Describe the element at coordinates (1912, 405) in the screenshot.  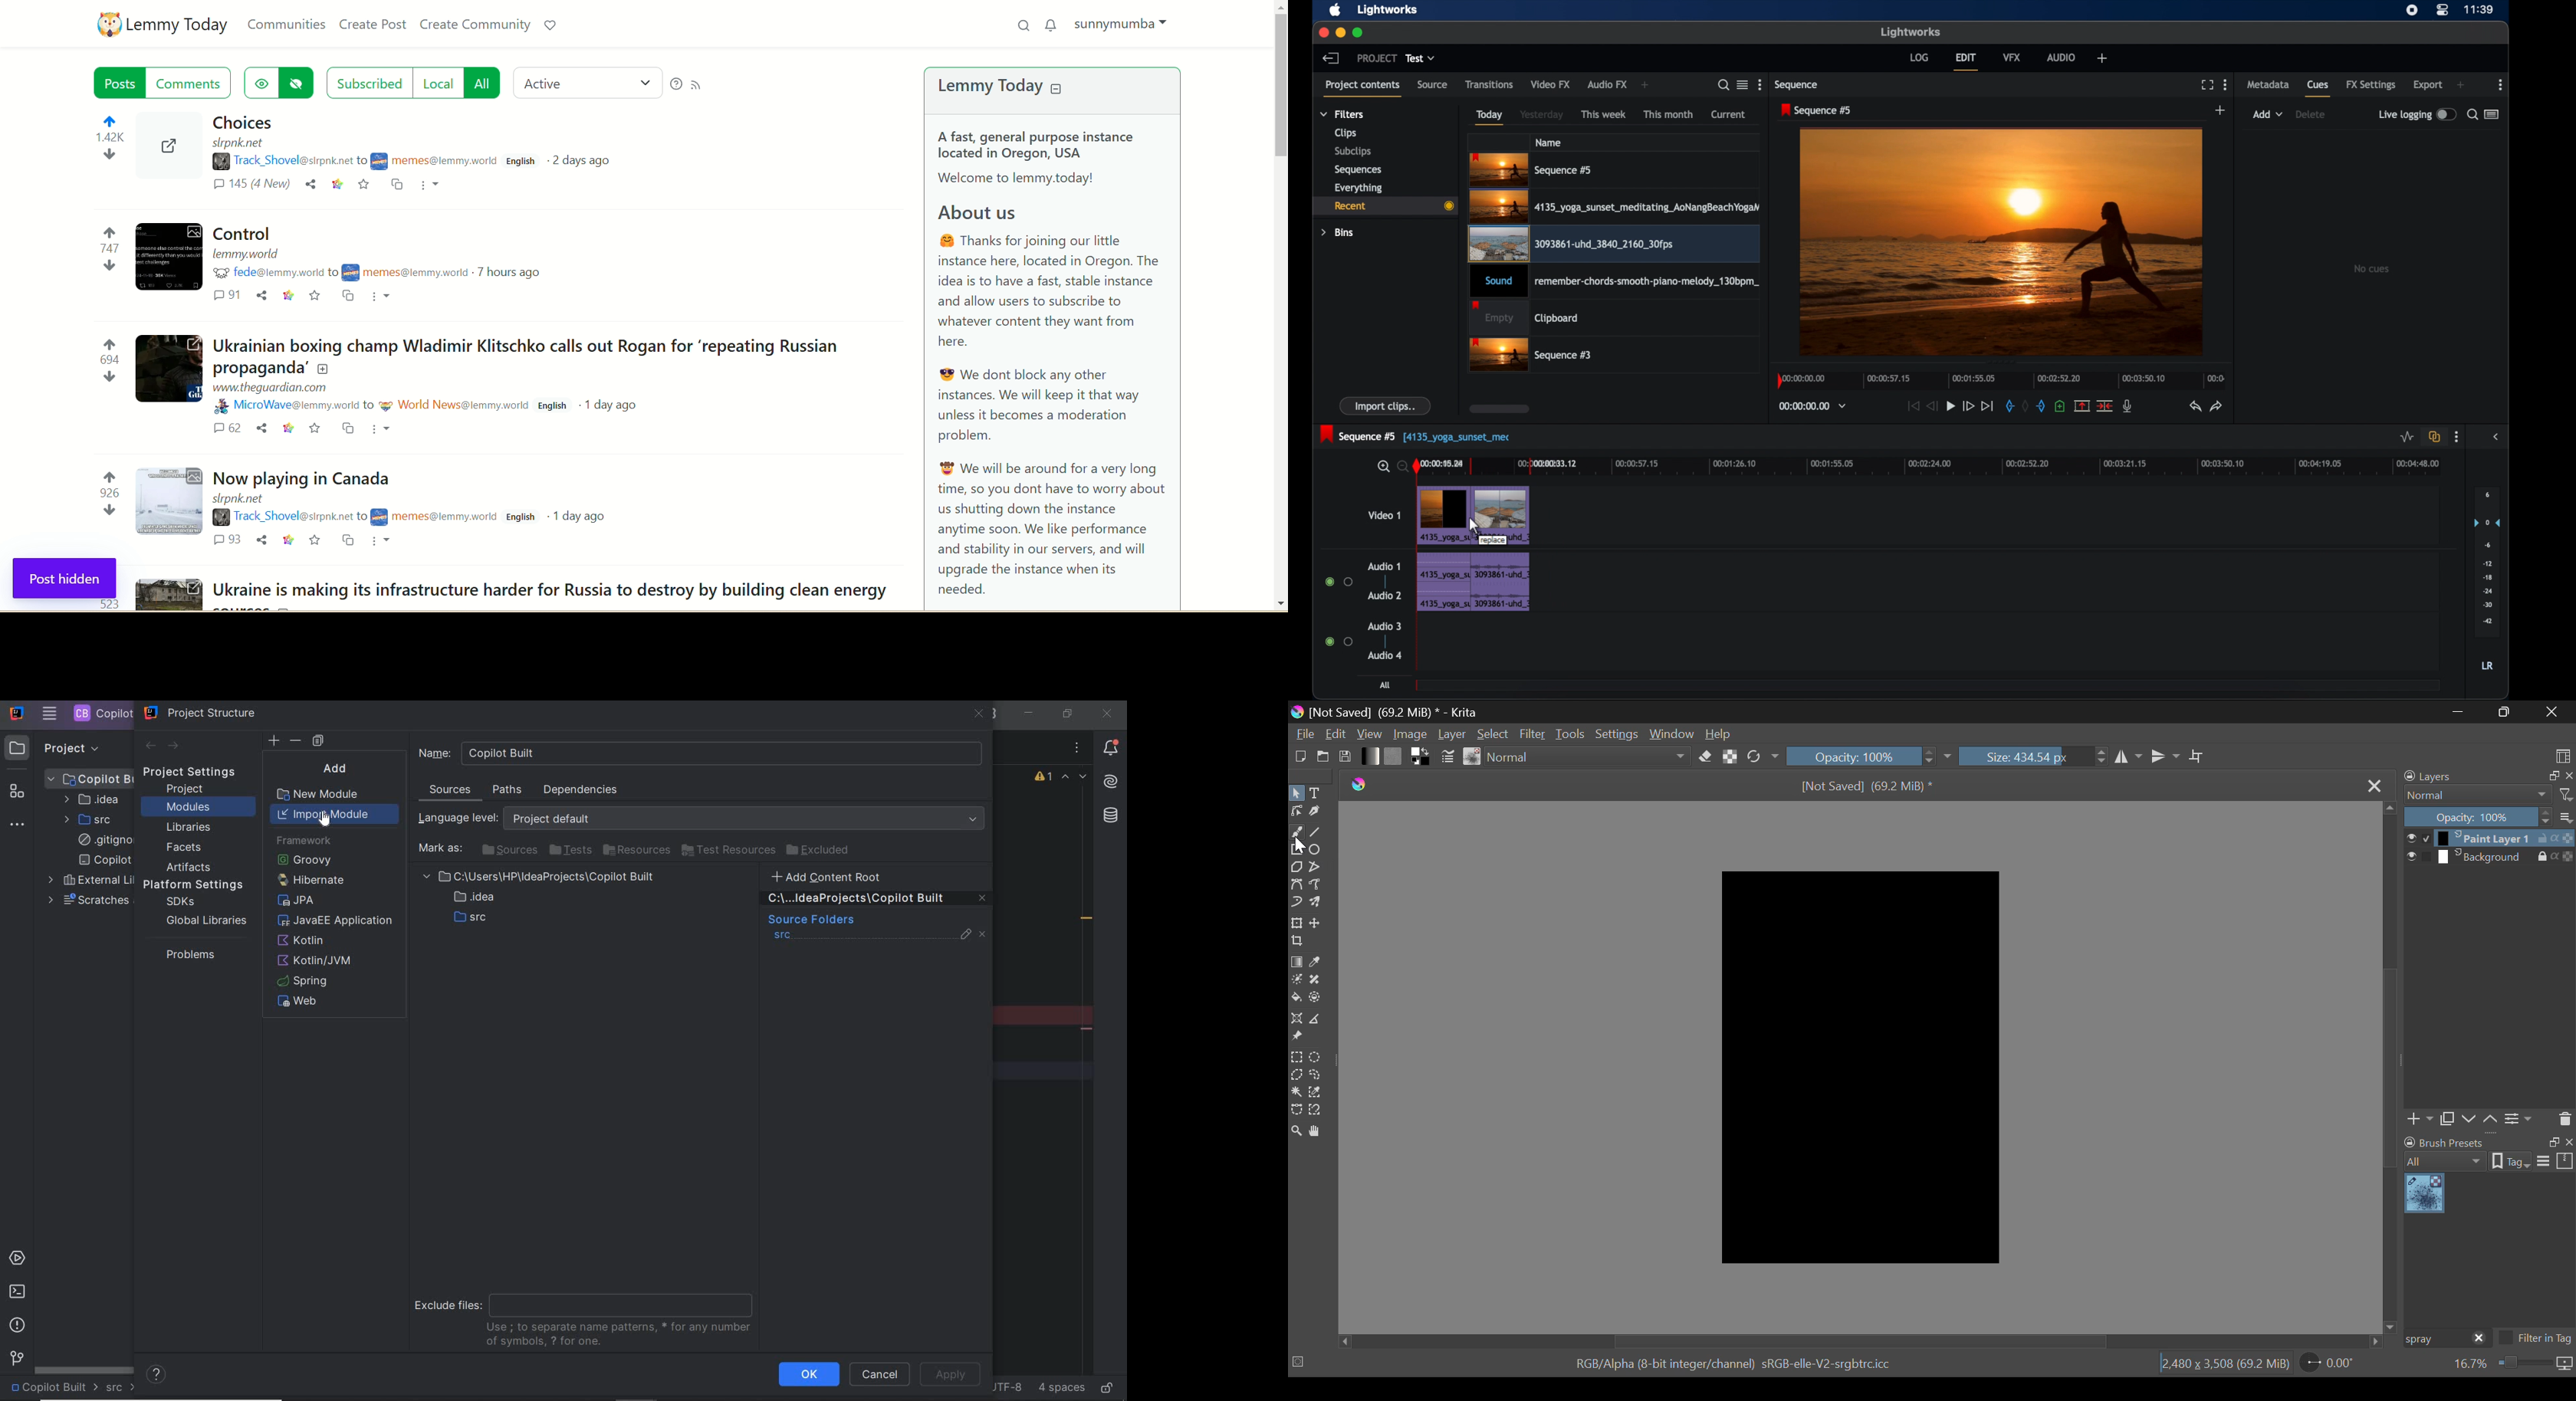
I see `jump to start` at that location.